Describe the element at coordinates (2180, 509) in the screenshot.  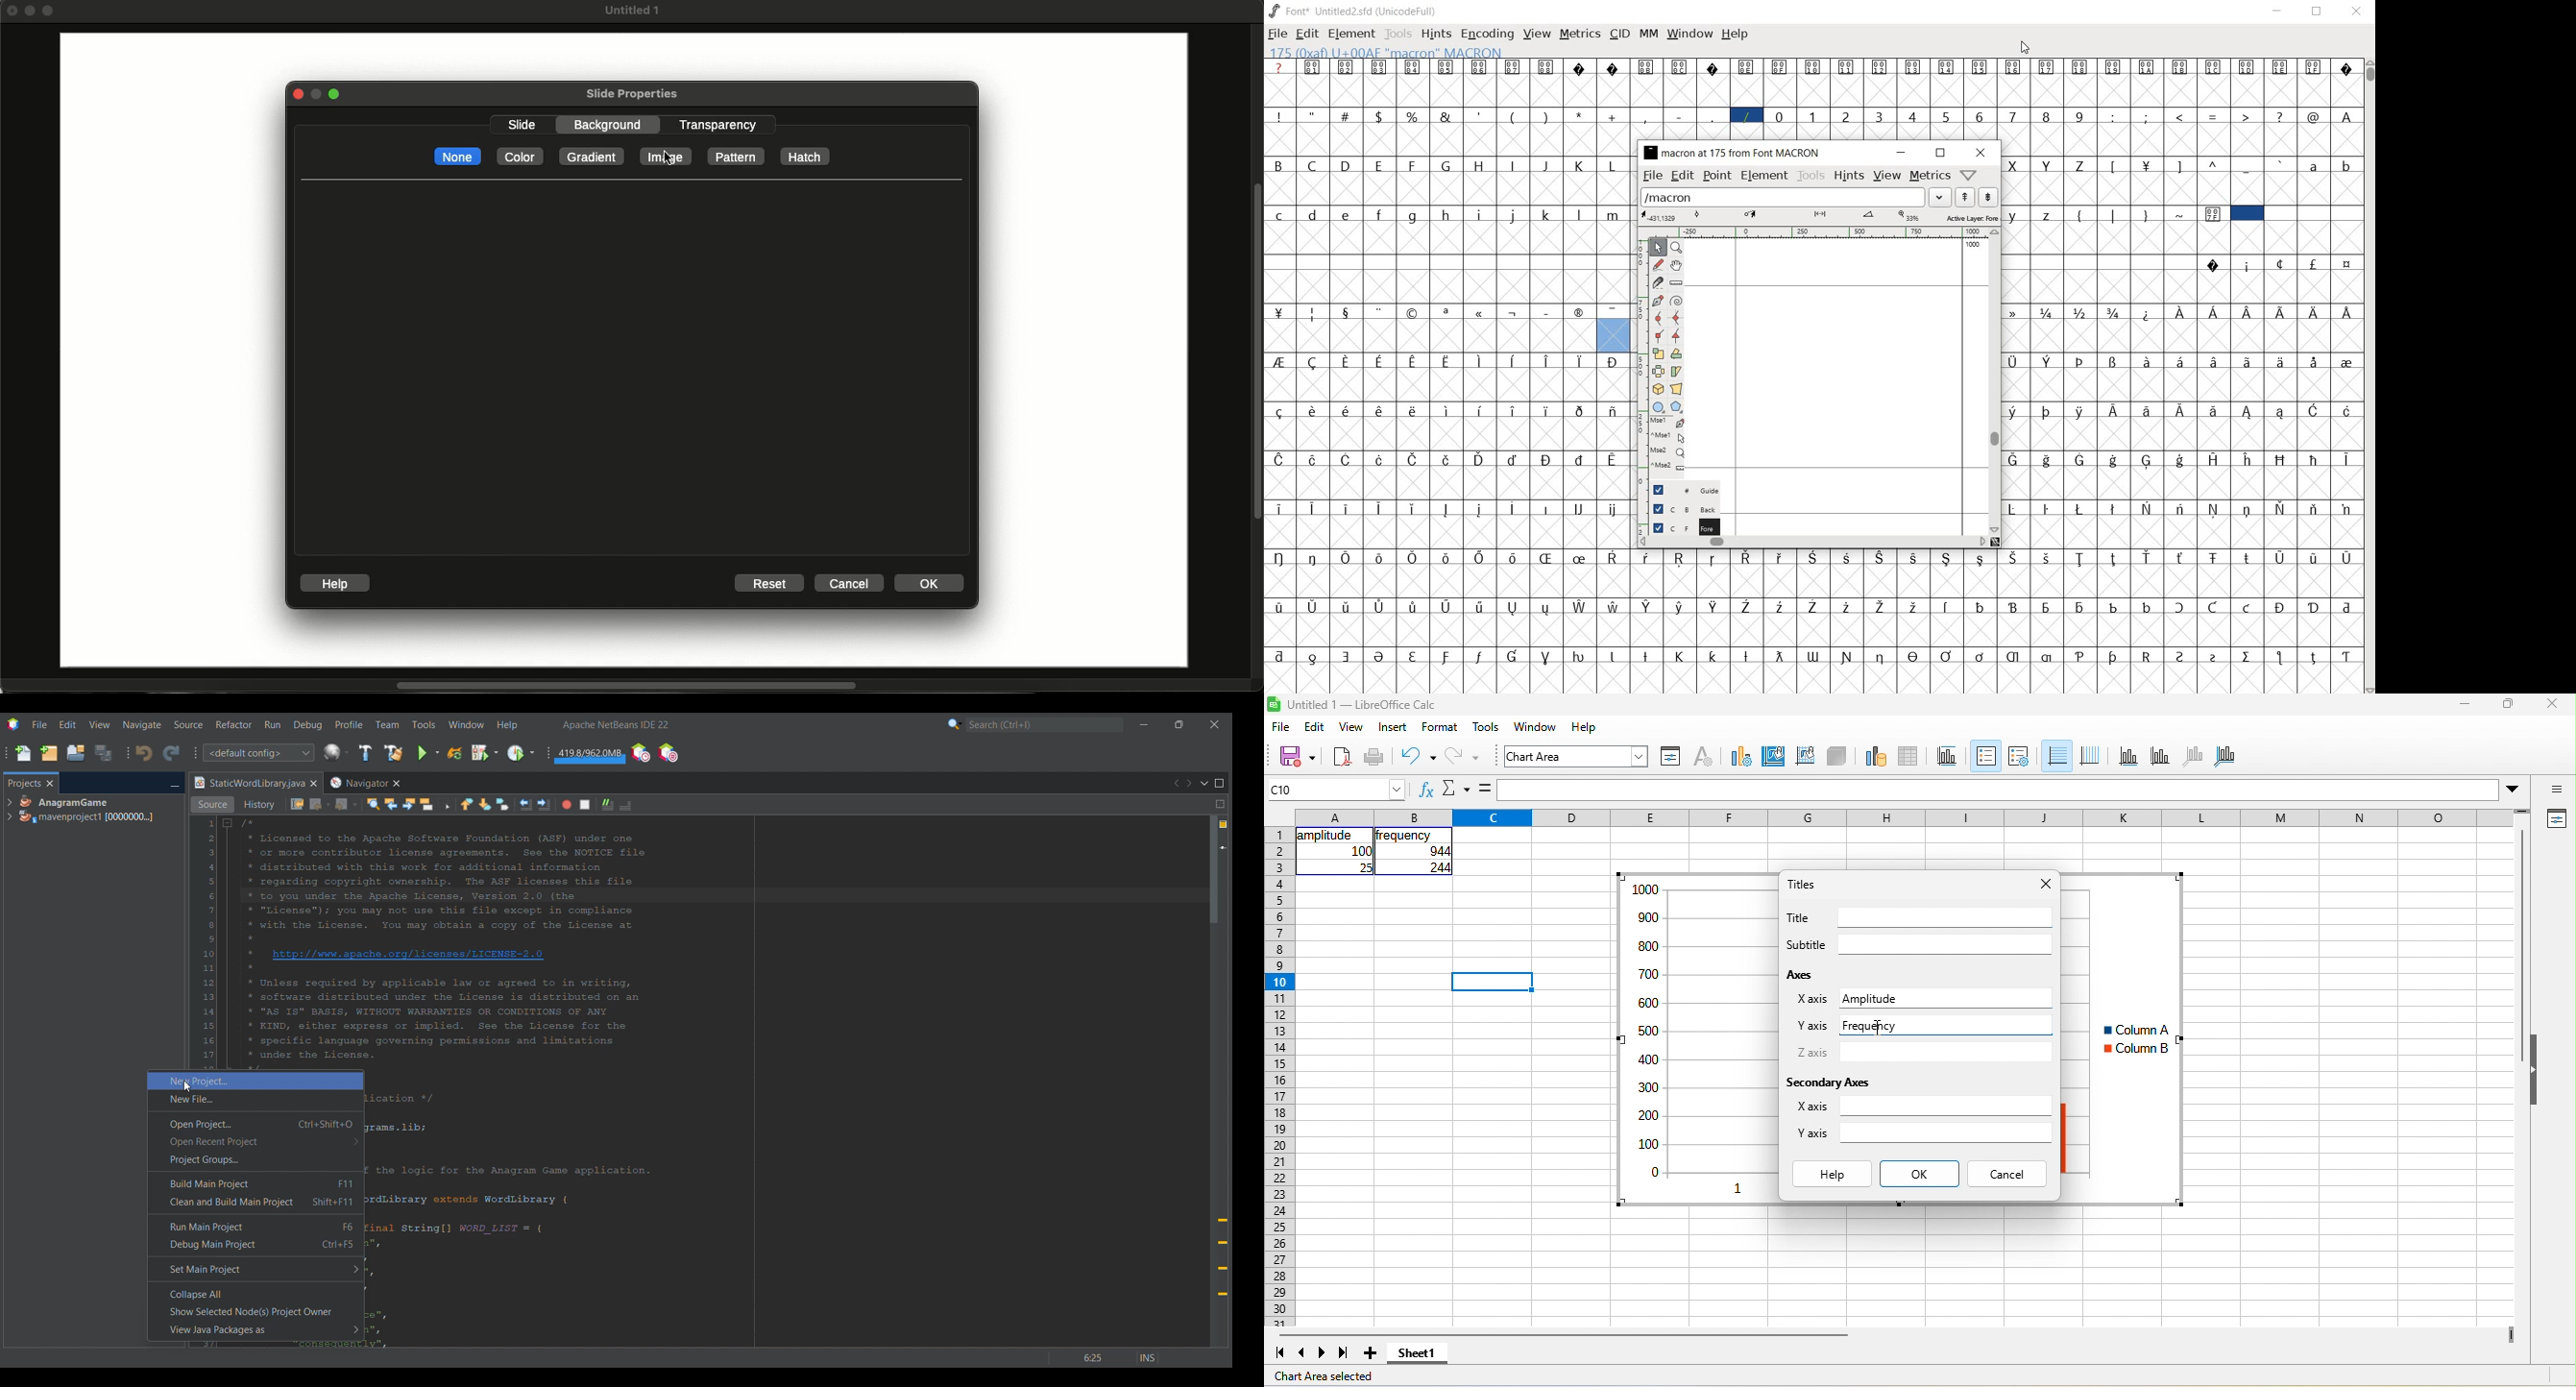
I see `Symbol` at that location.